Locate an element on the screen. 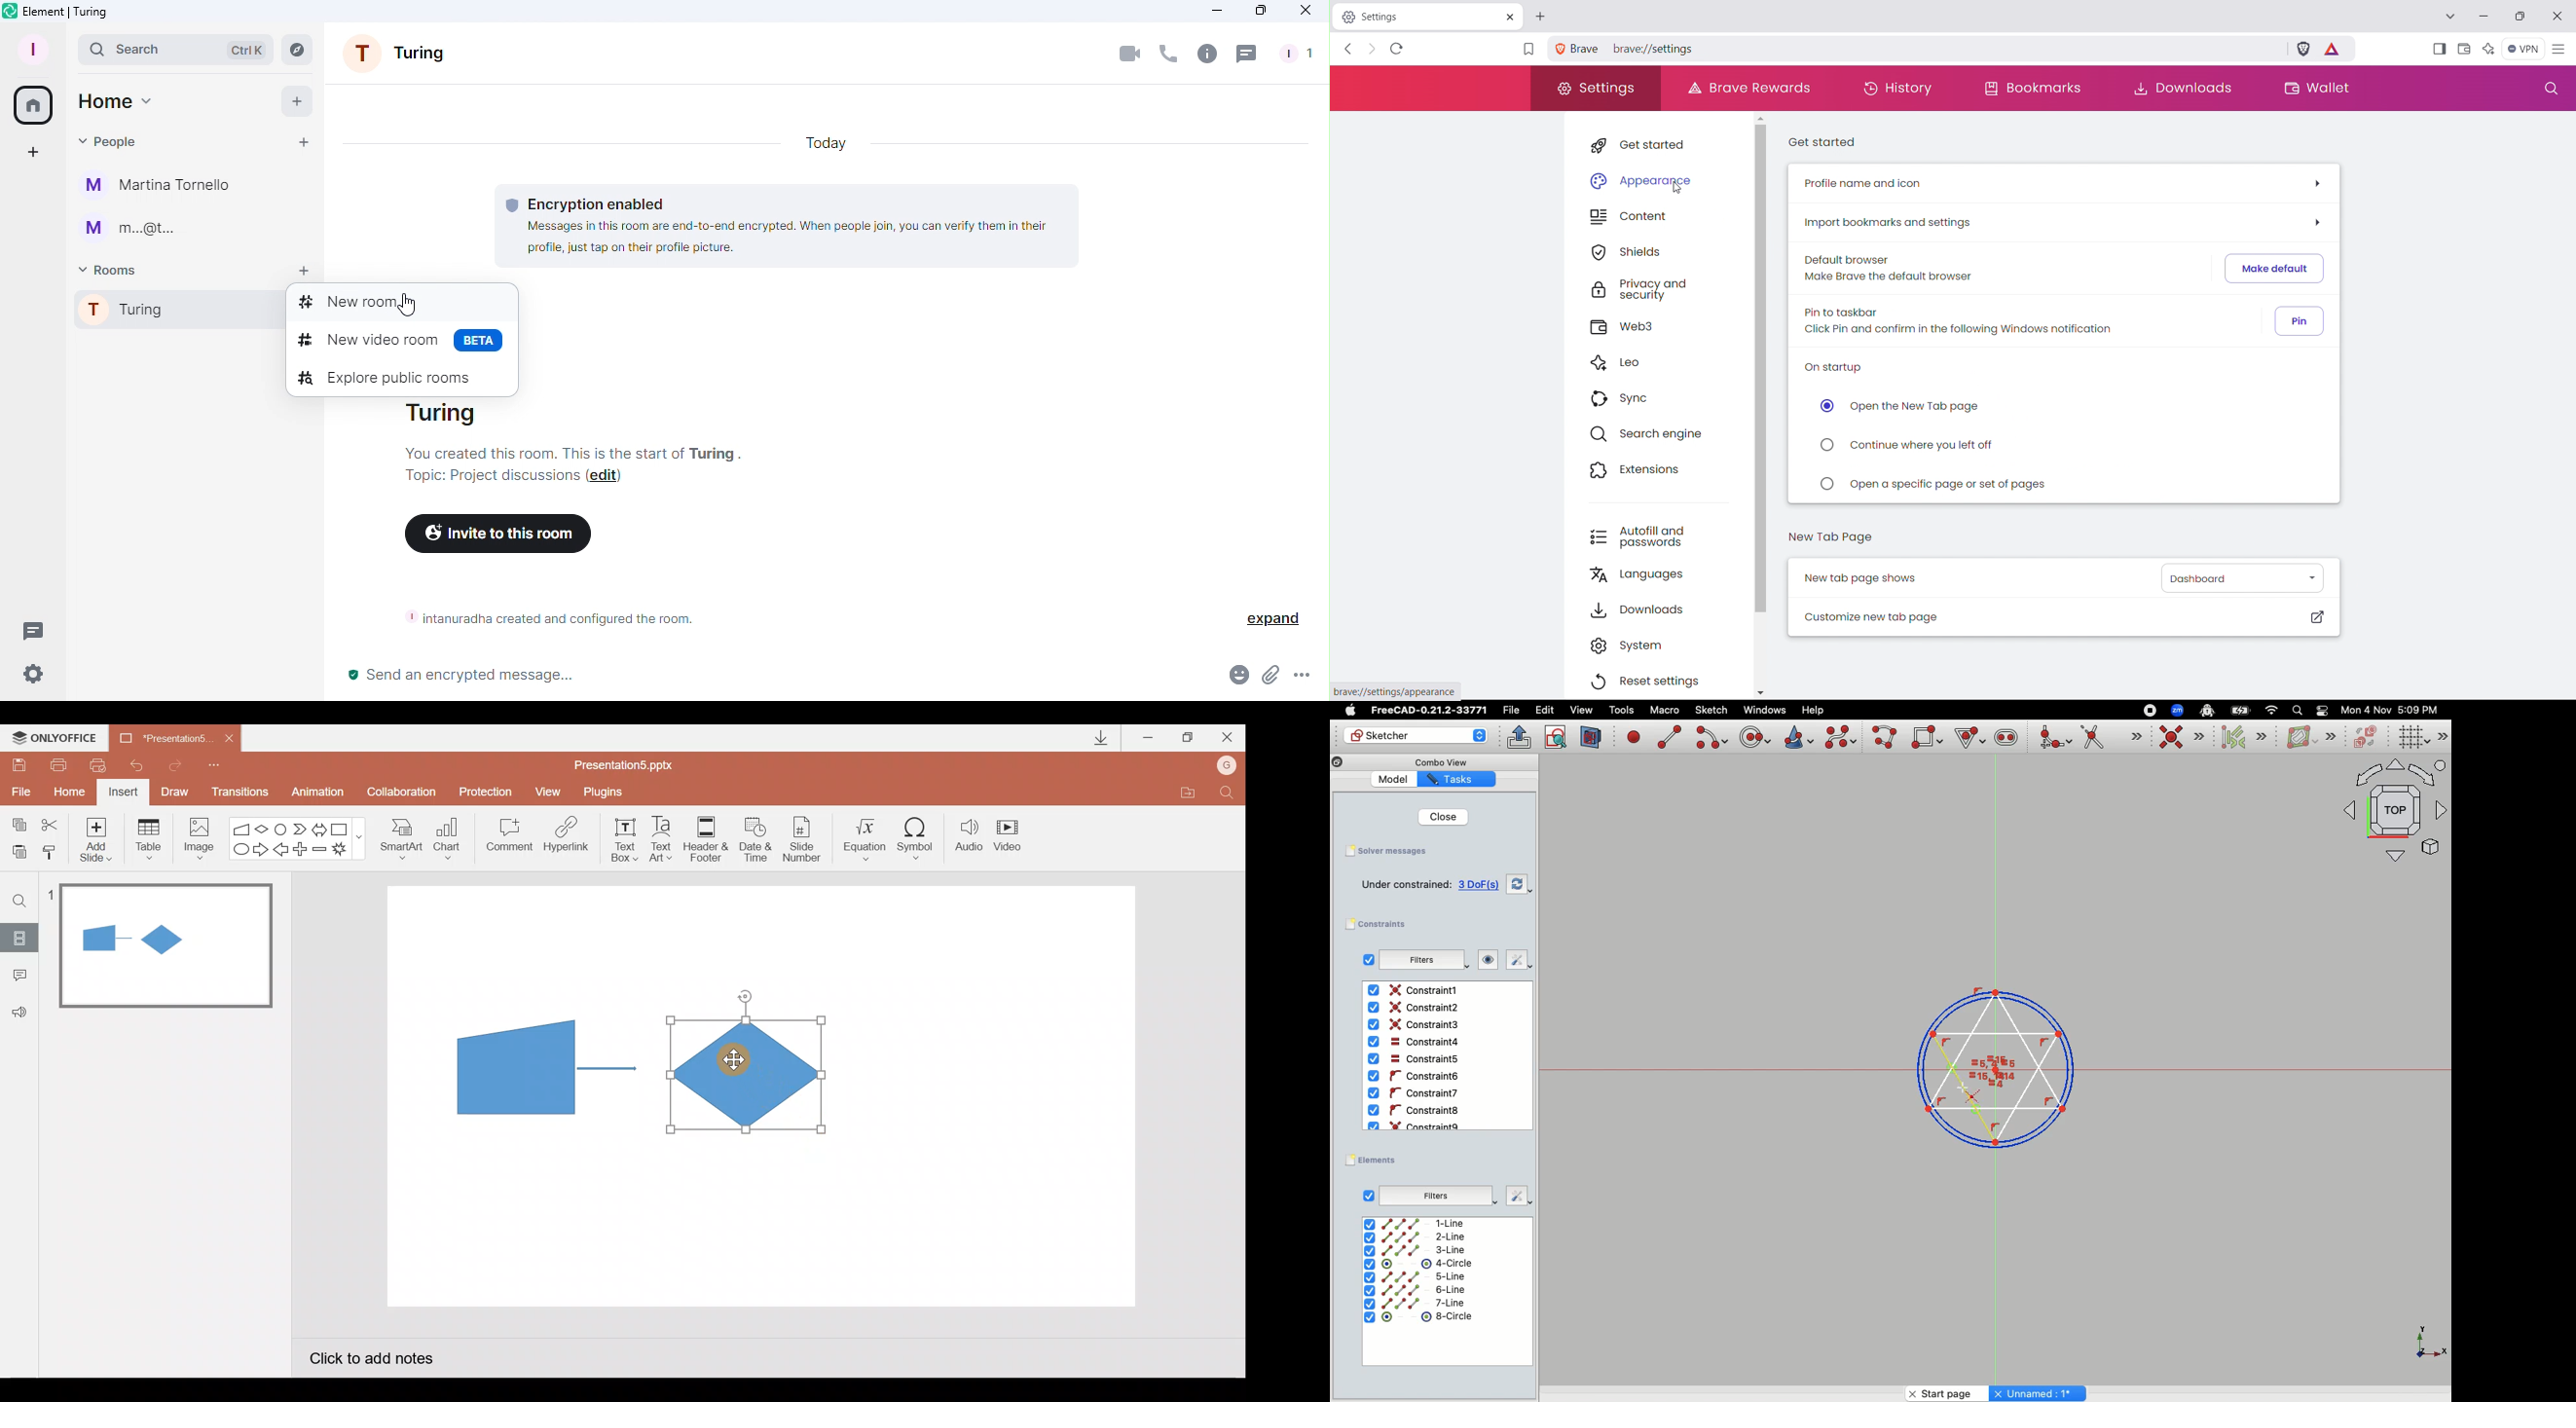 This screenshot has height=1428, width=2576. Paste is located at coordinates (16, 850).